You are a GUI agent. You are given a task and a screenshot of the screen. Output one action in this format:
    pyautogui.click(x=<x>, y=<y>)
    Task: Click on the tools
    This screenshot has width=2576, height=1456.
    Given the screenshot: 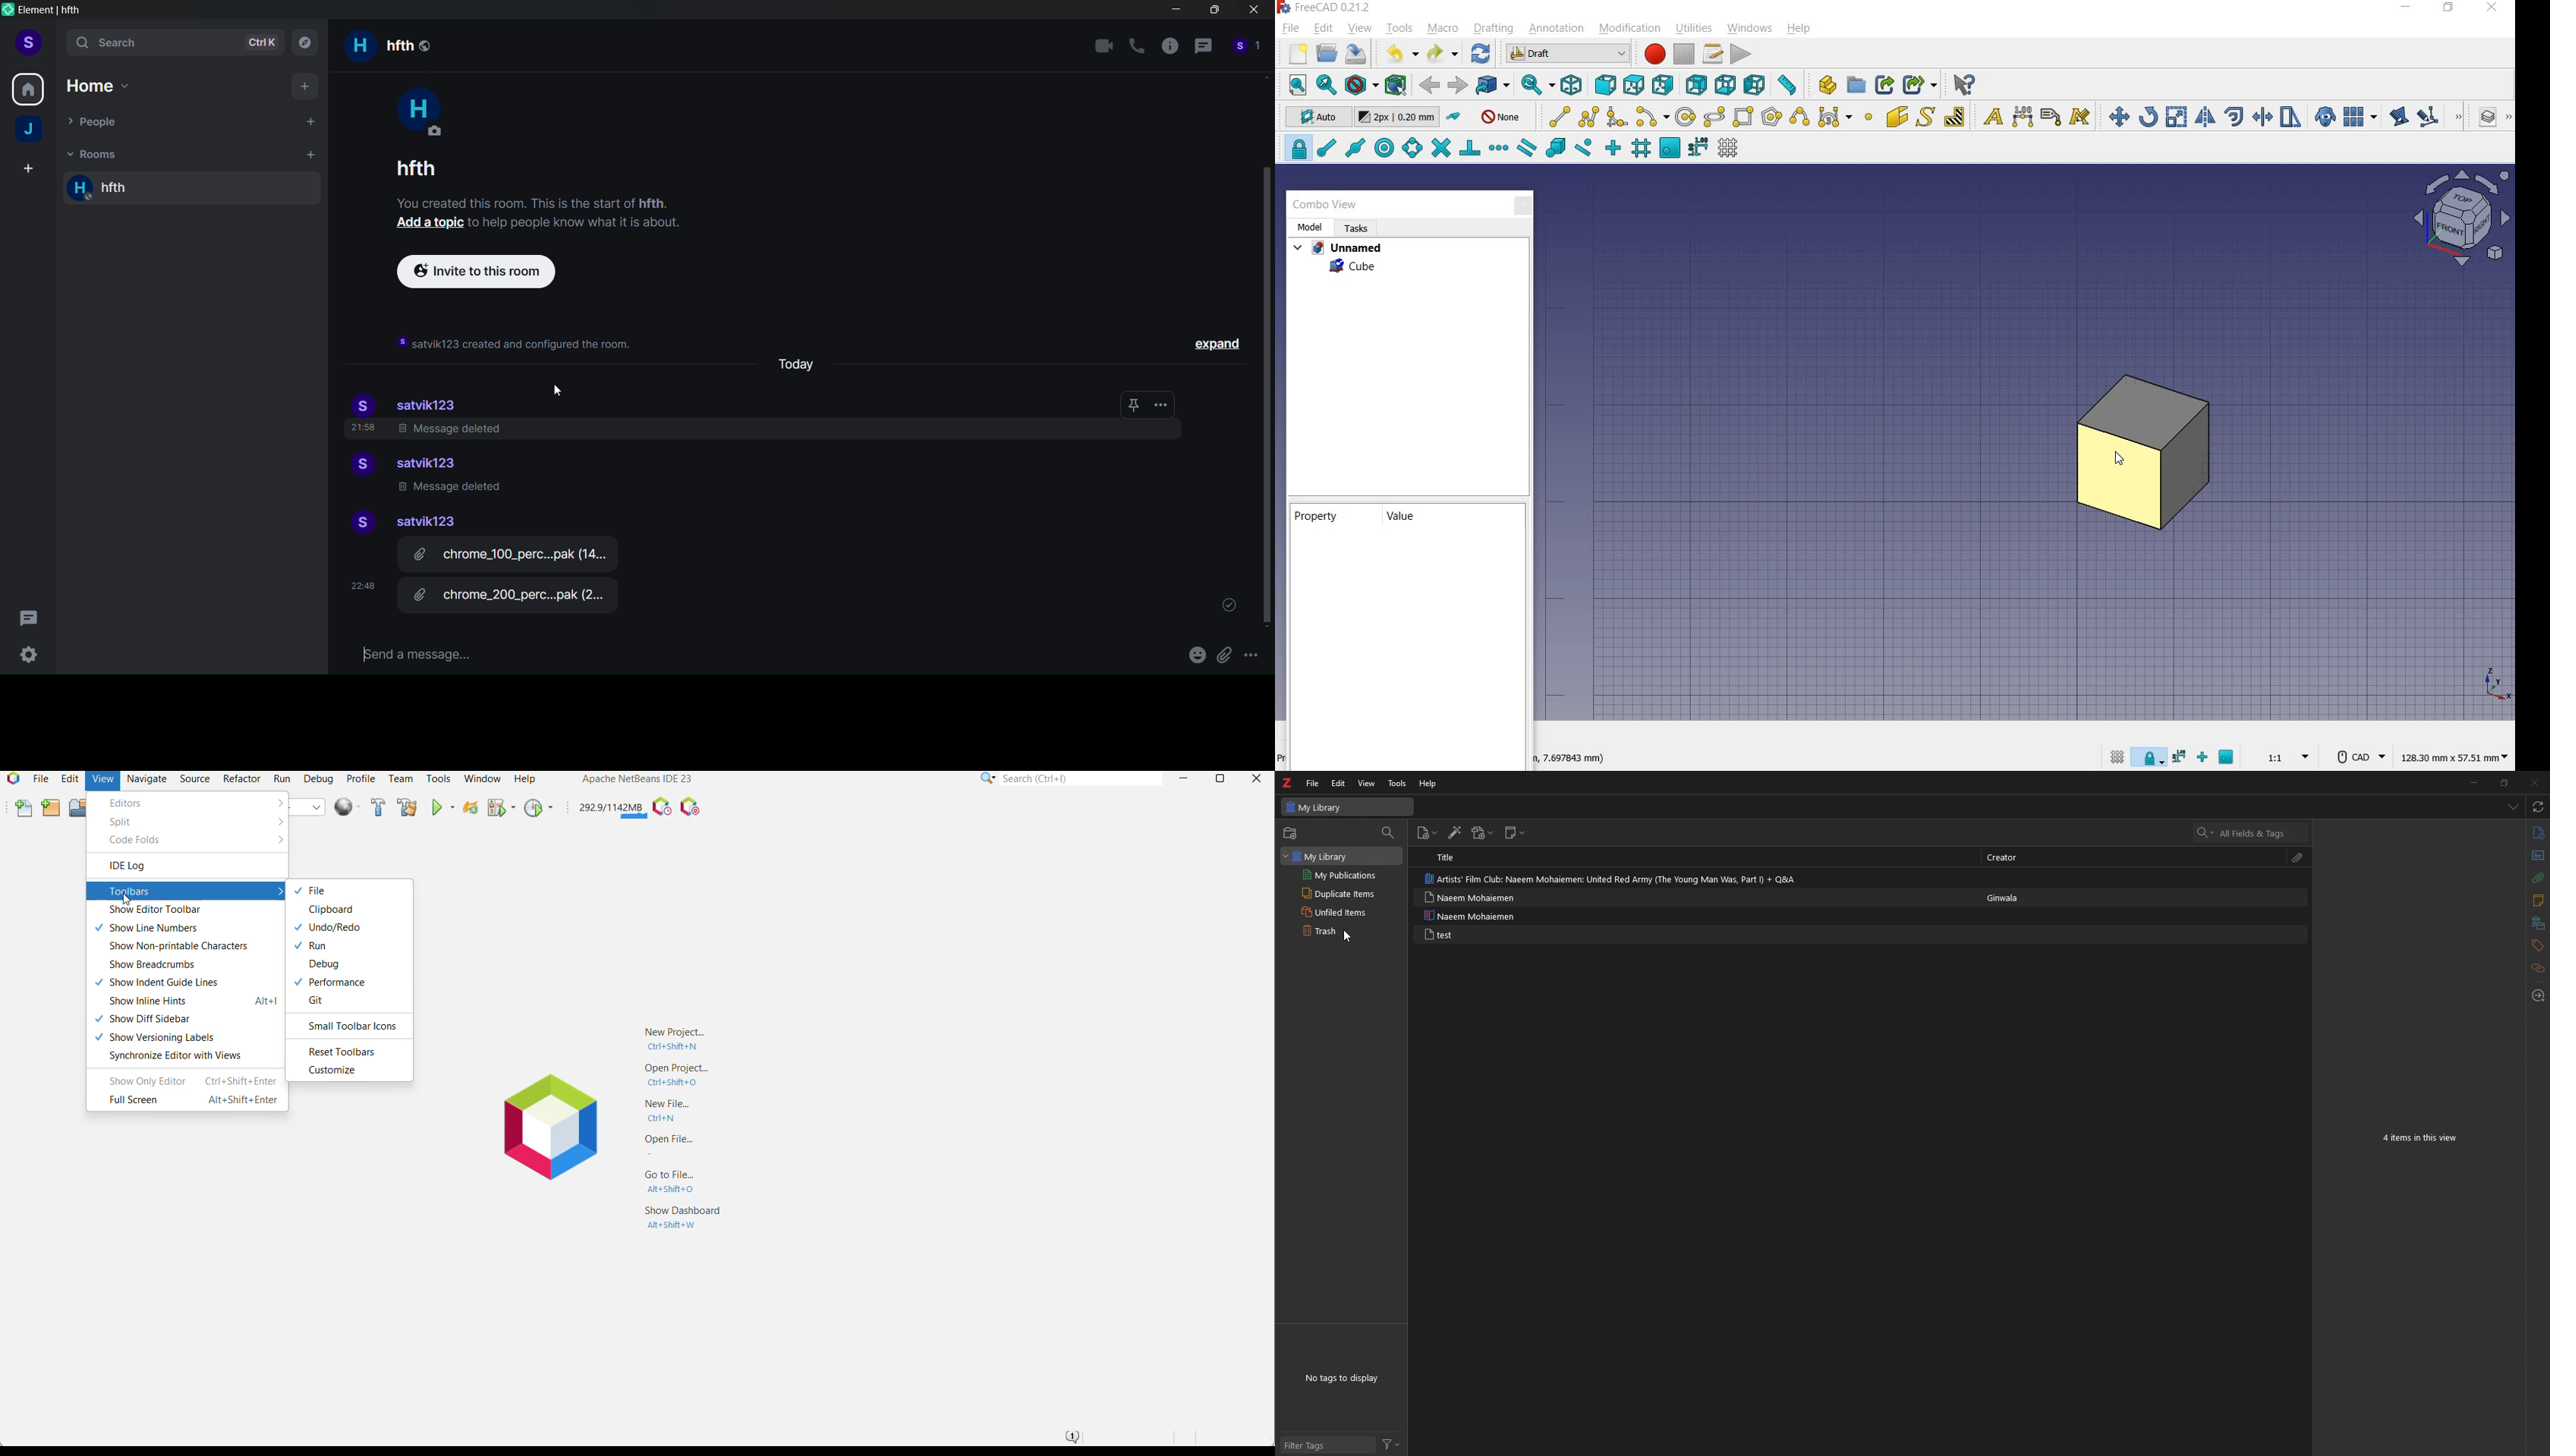 What is the action you would take?
    pyautogui.click(x=1396, y=783)
    